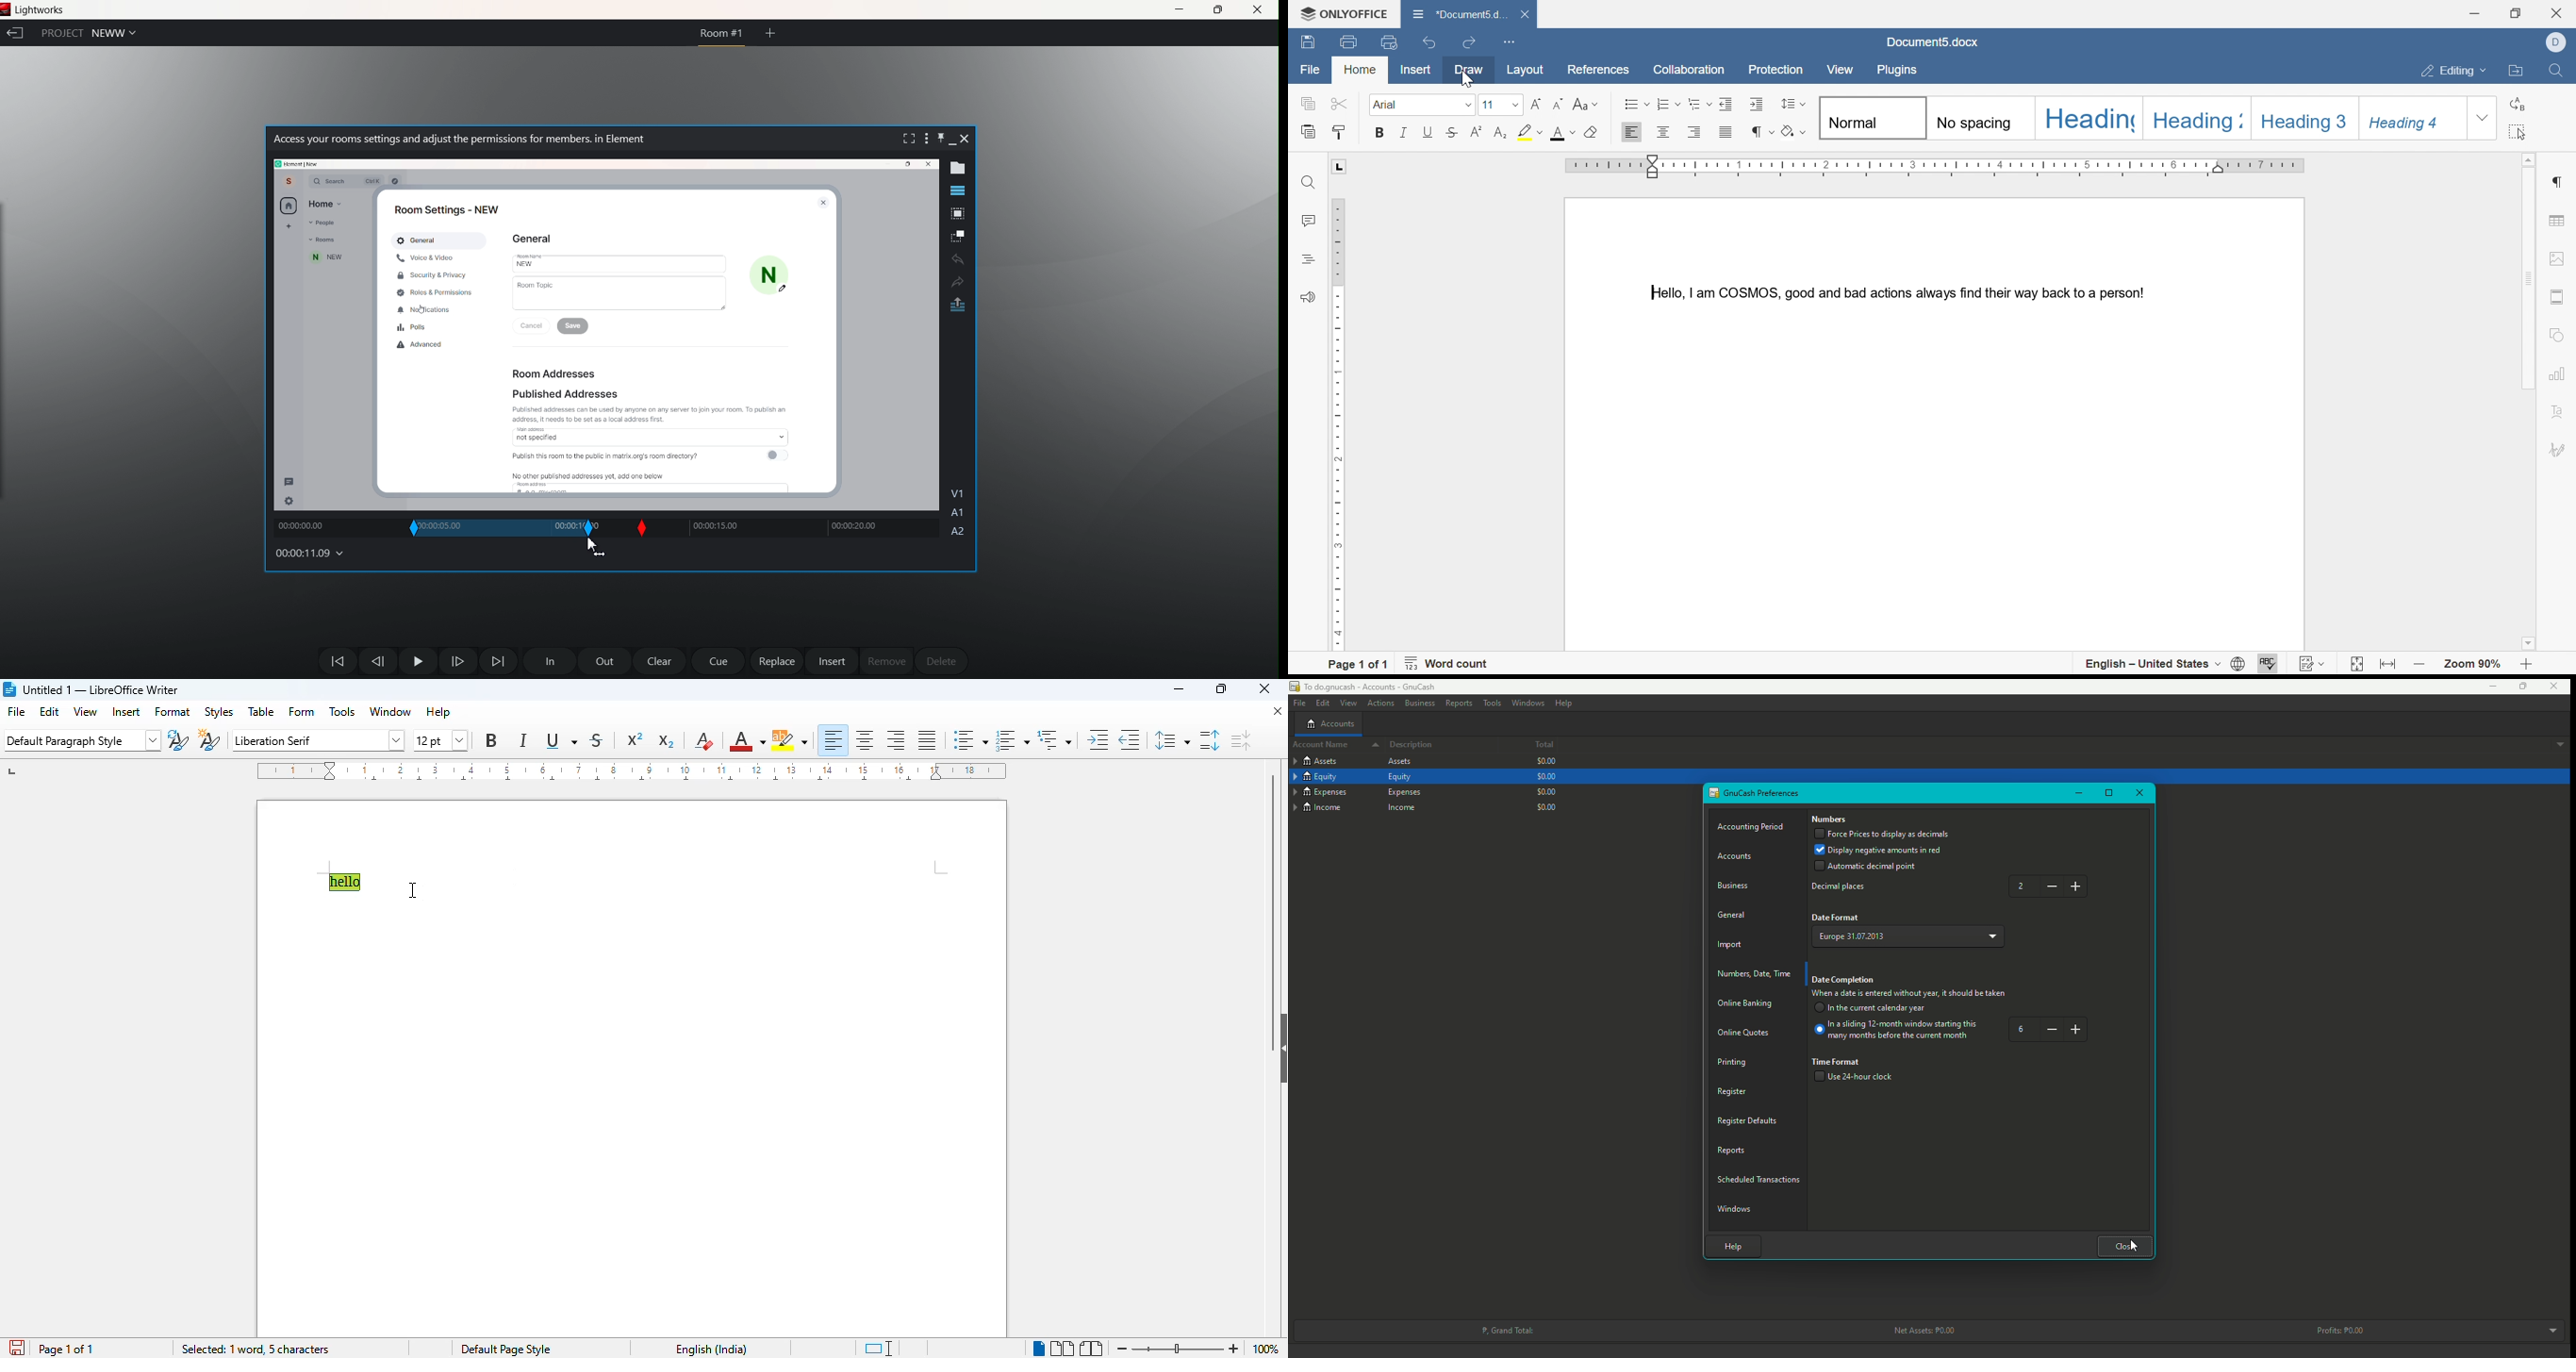 The width and height of the screenshot is (2576, 1372). I want to click on scroll down, so click(2532, 646).